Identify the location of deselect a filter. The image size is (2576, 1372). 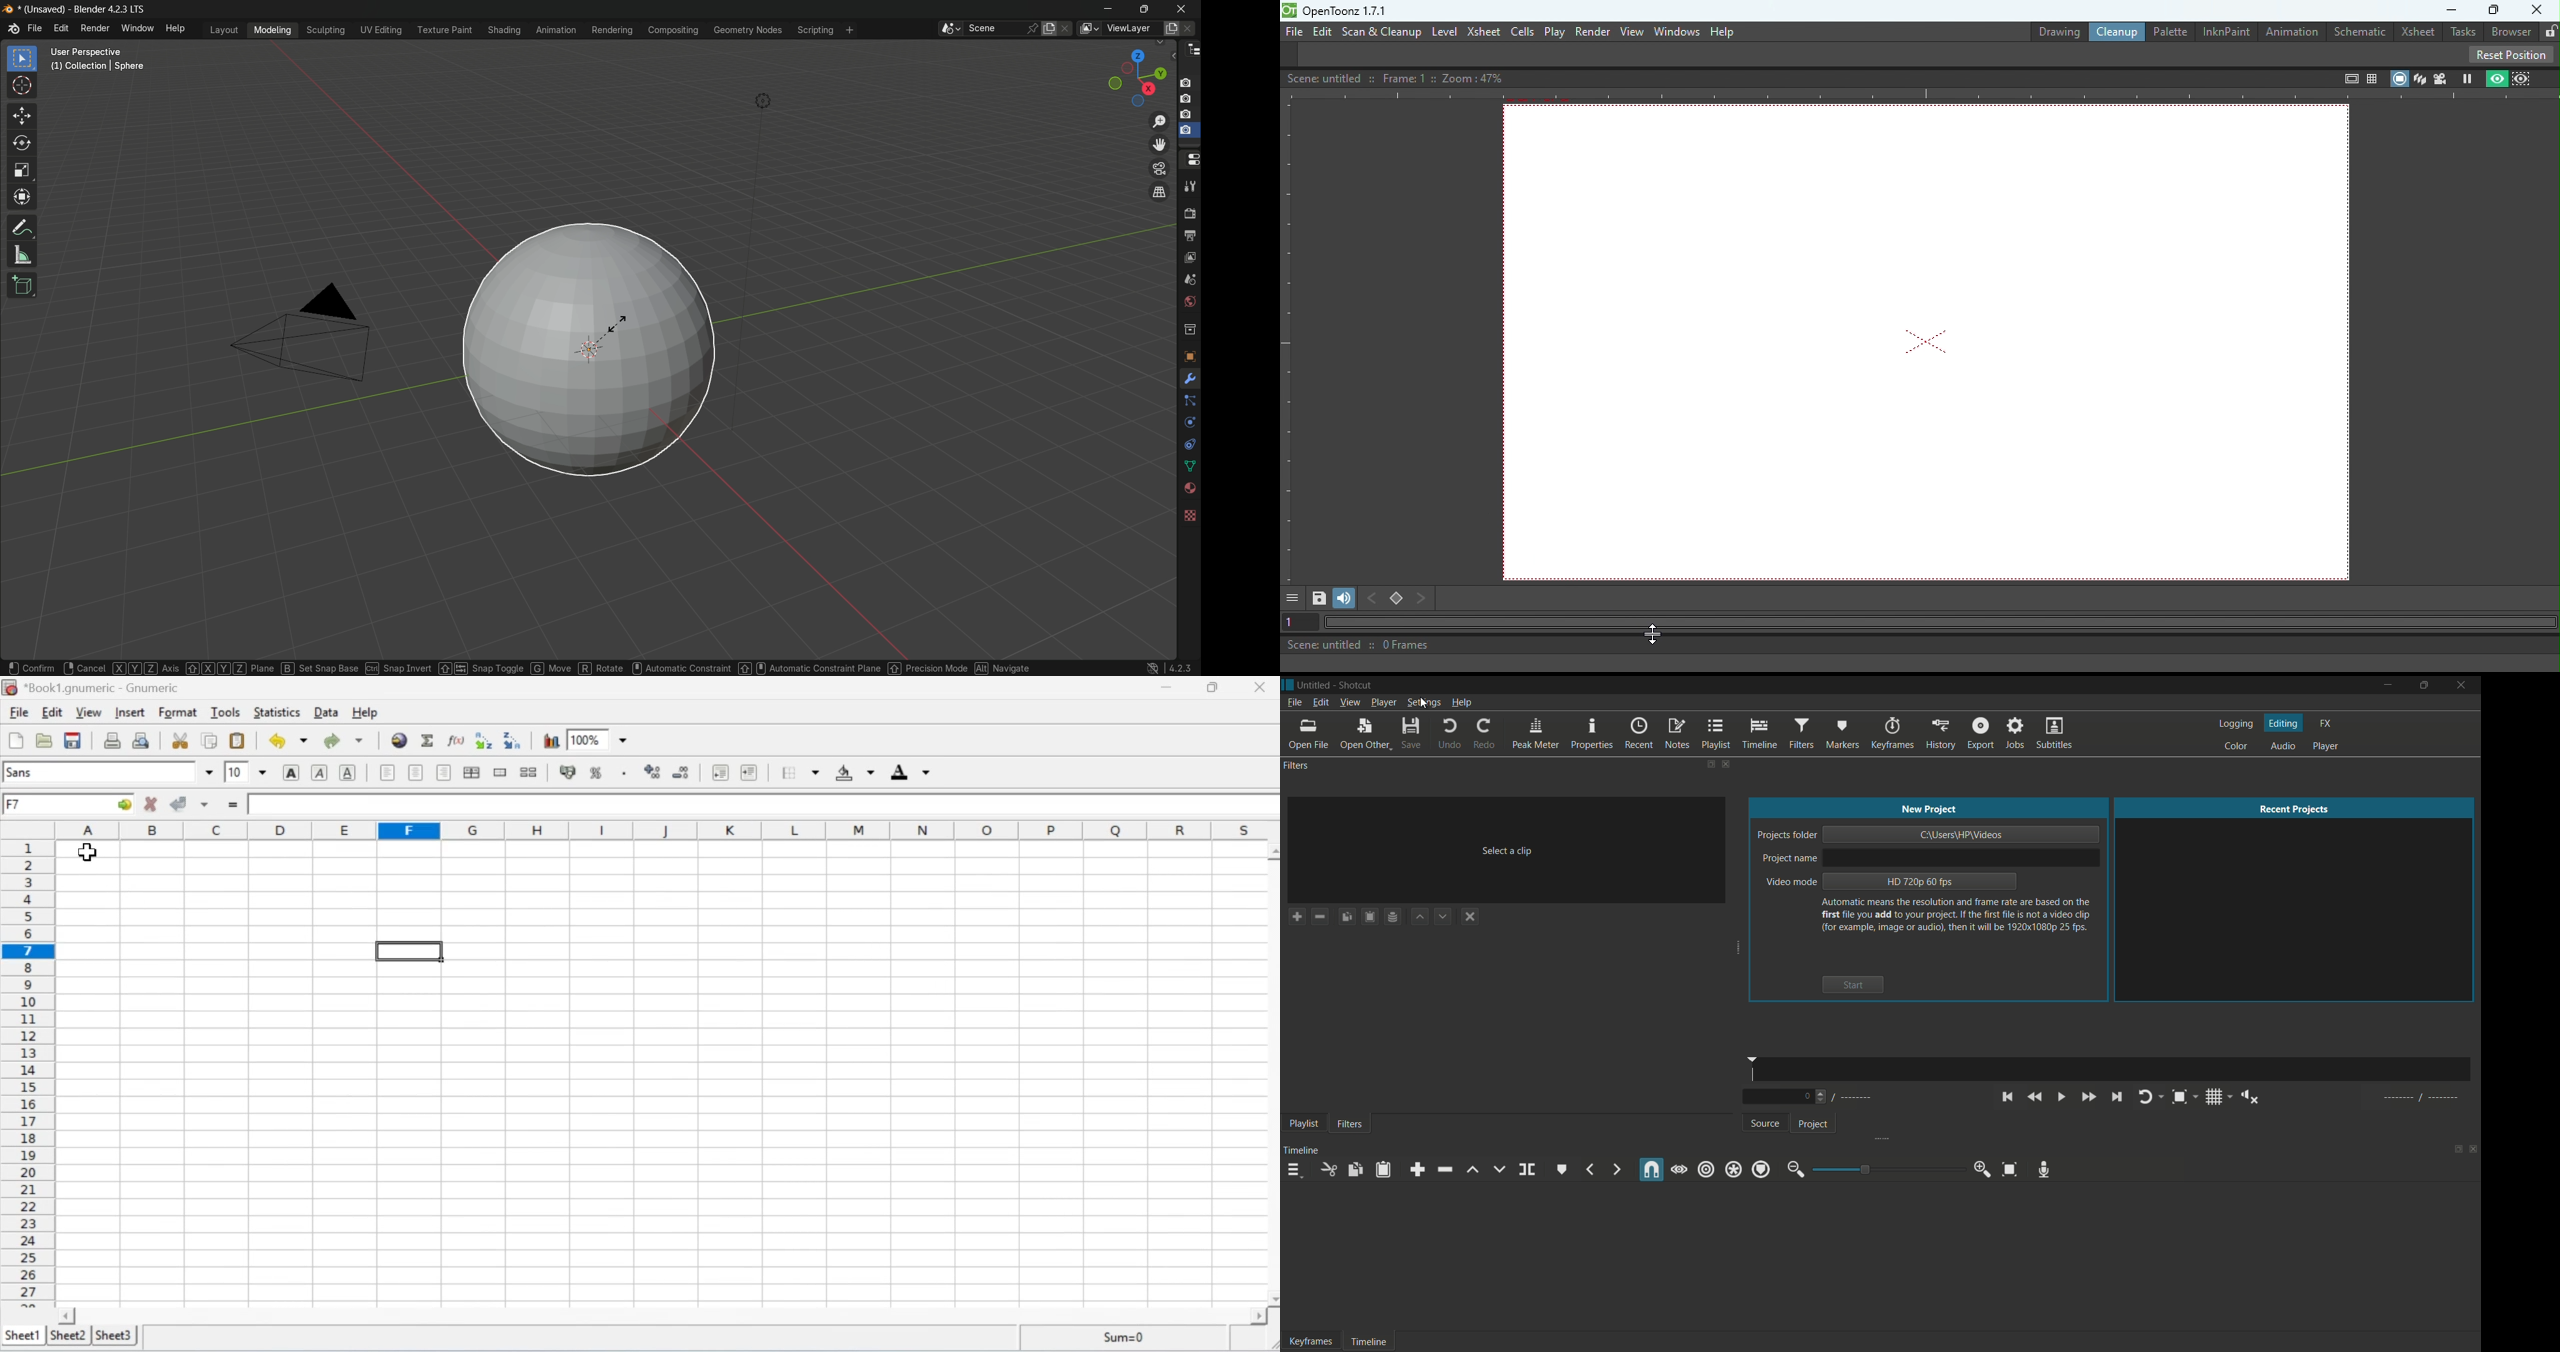
(1472, 916).